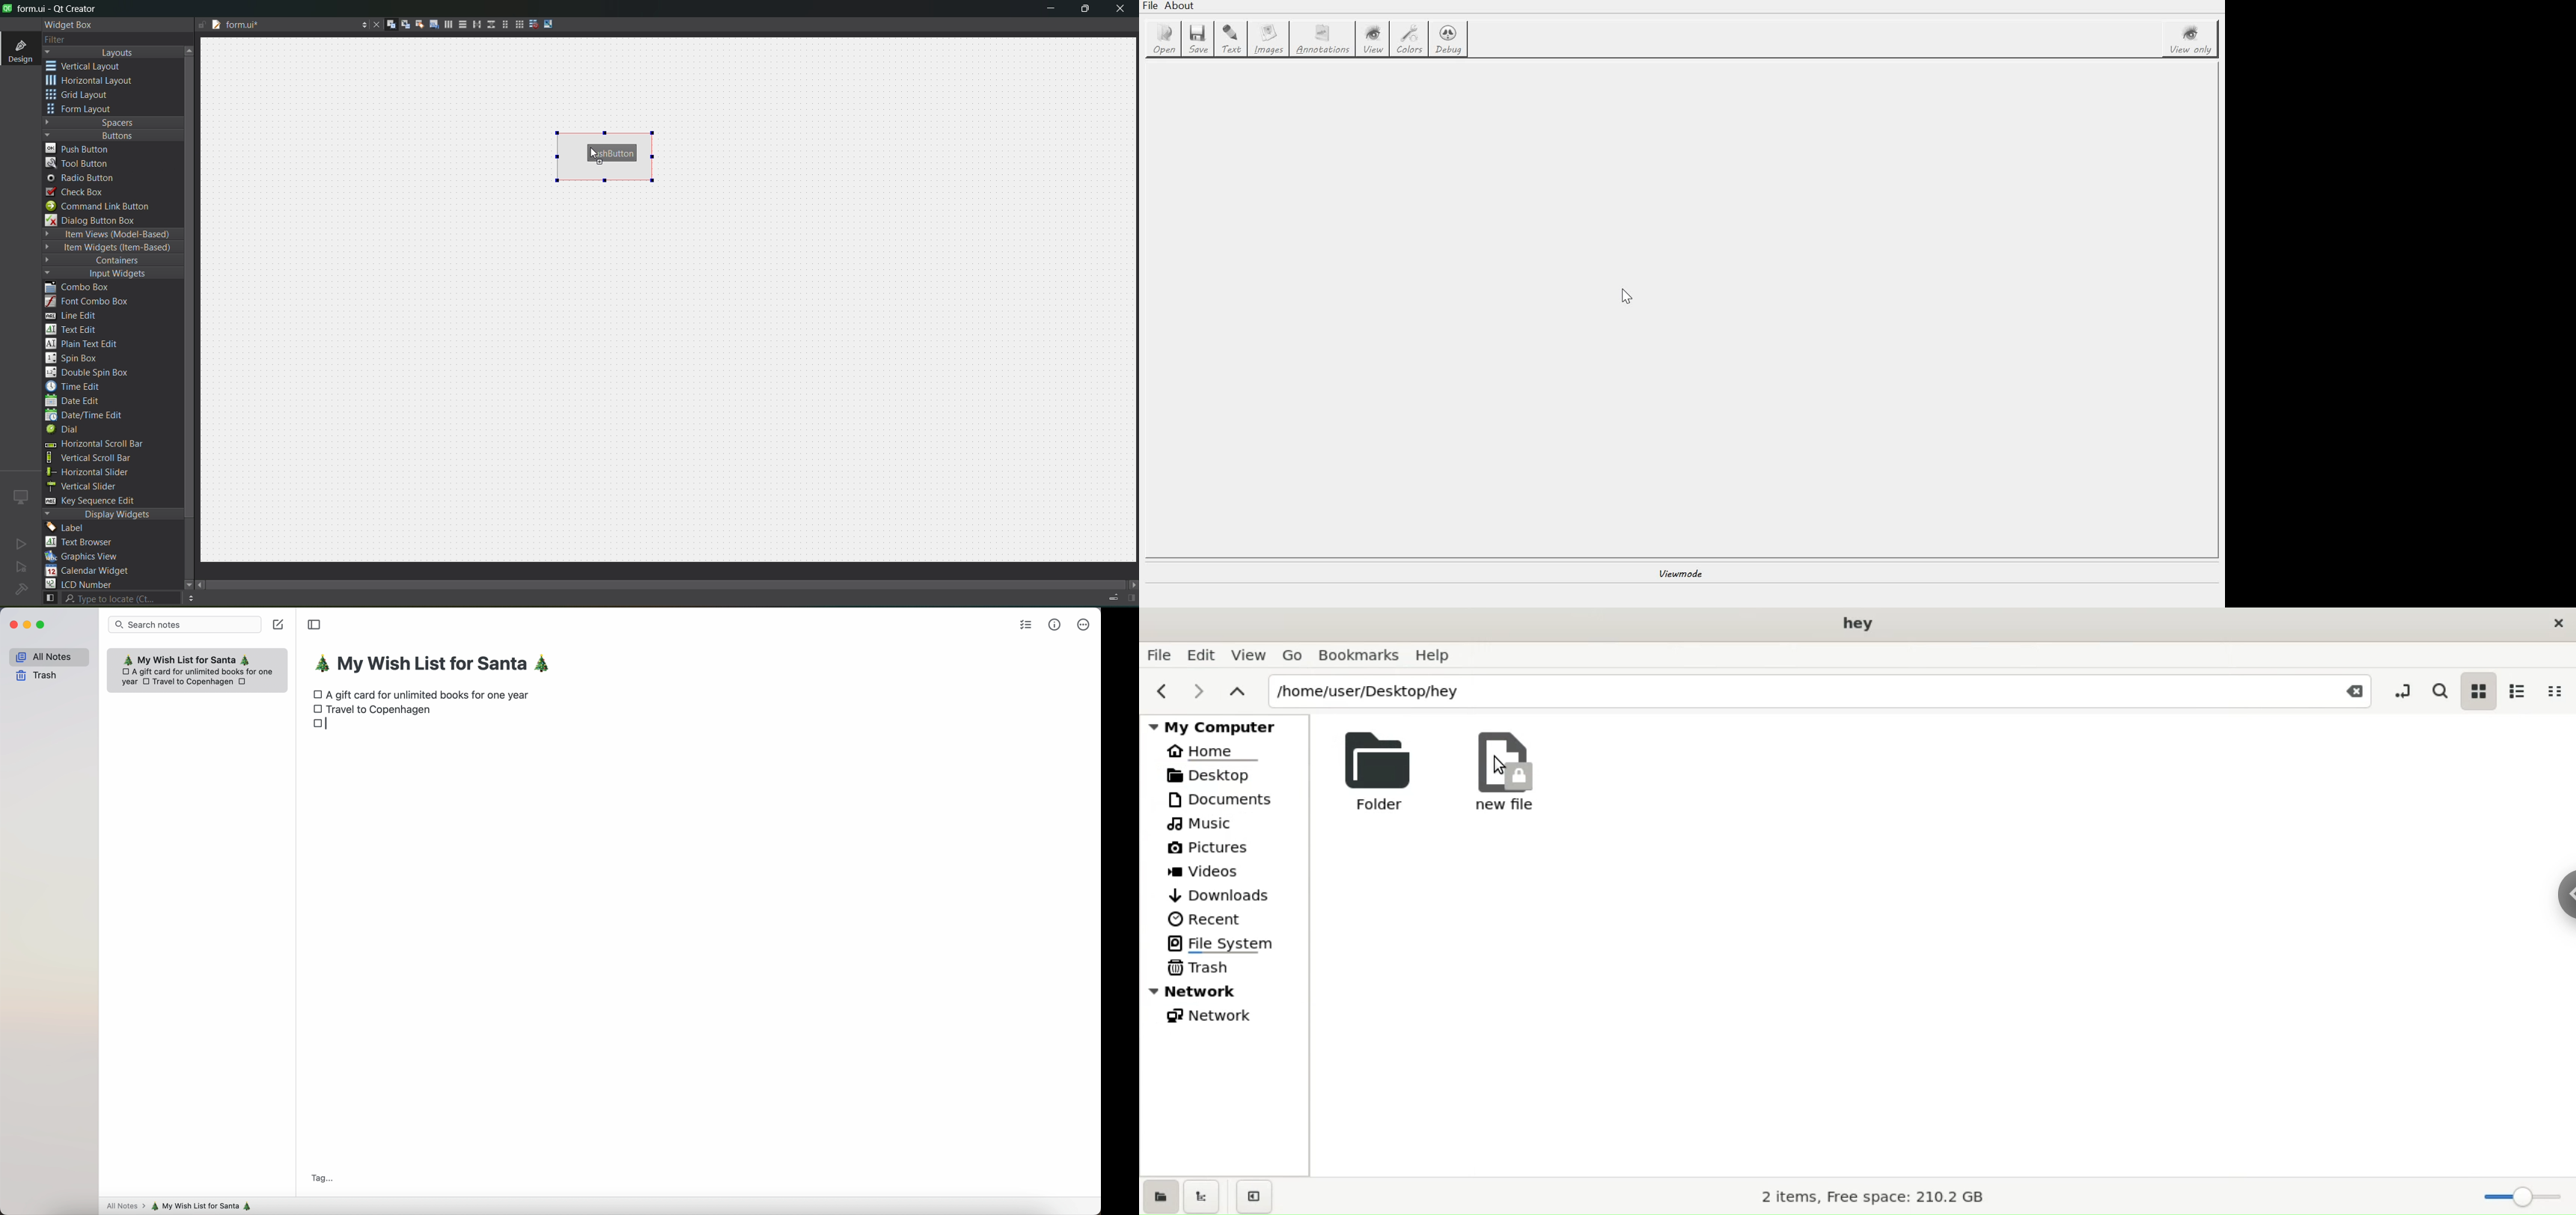 This screenshot has height=1232, width=2576. What do you see at coordinates (113, 52) in the screenshot?
I see `layouts` at bounding box center [113, 52].